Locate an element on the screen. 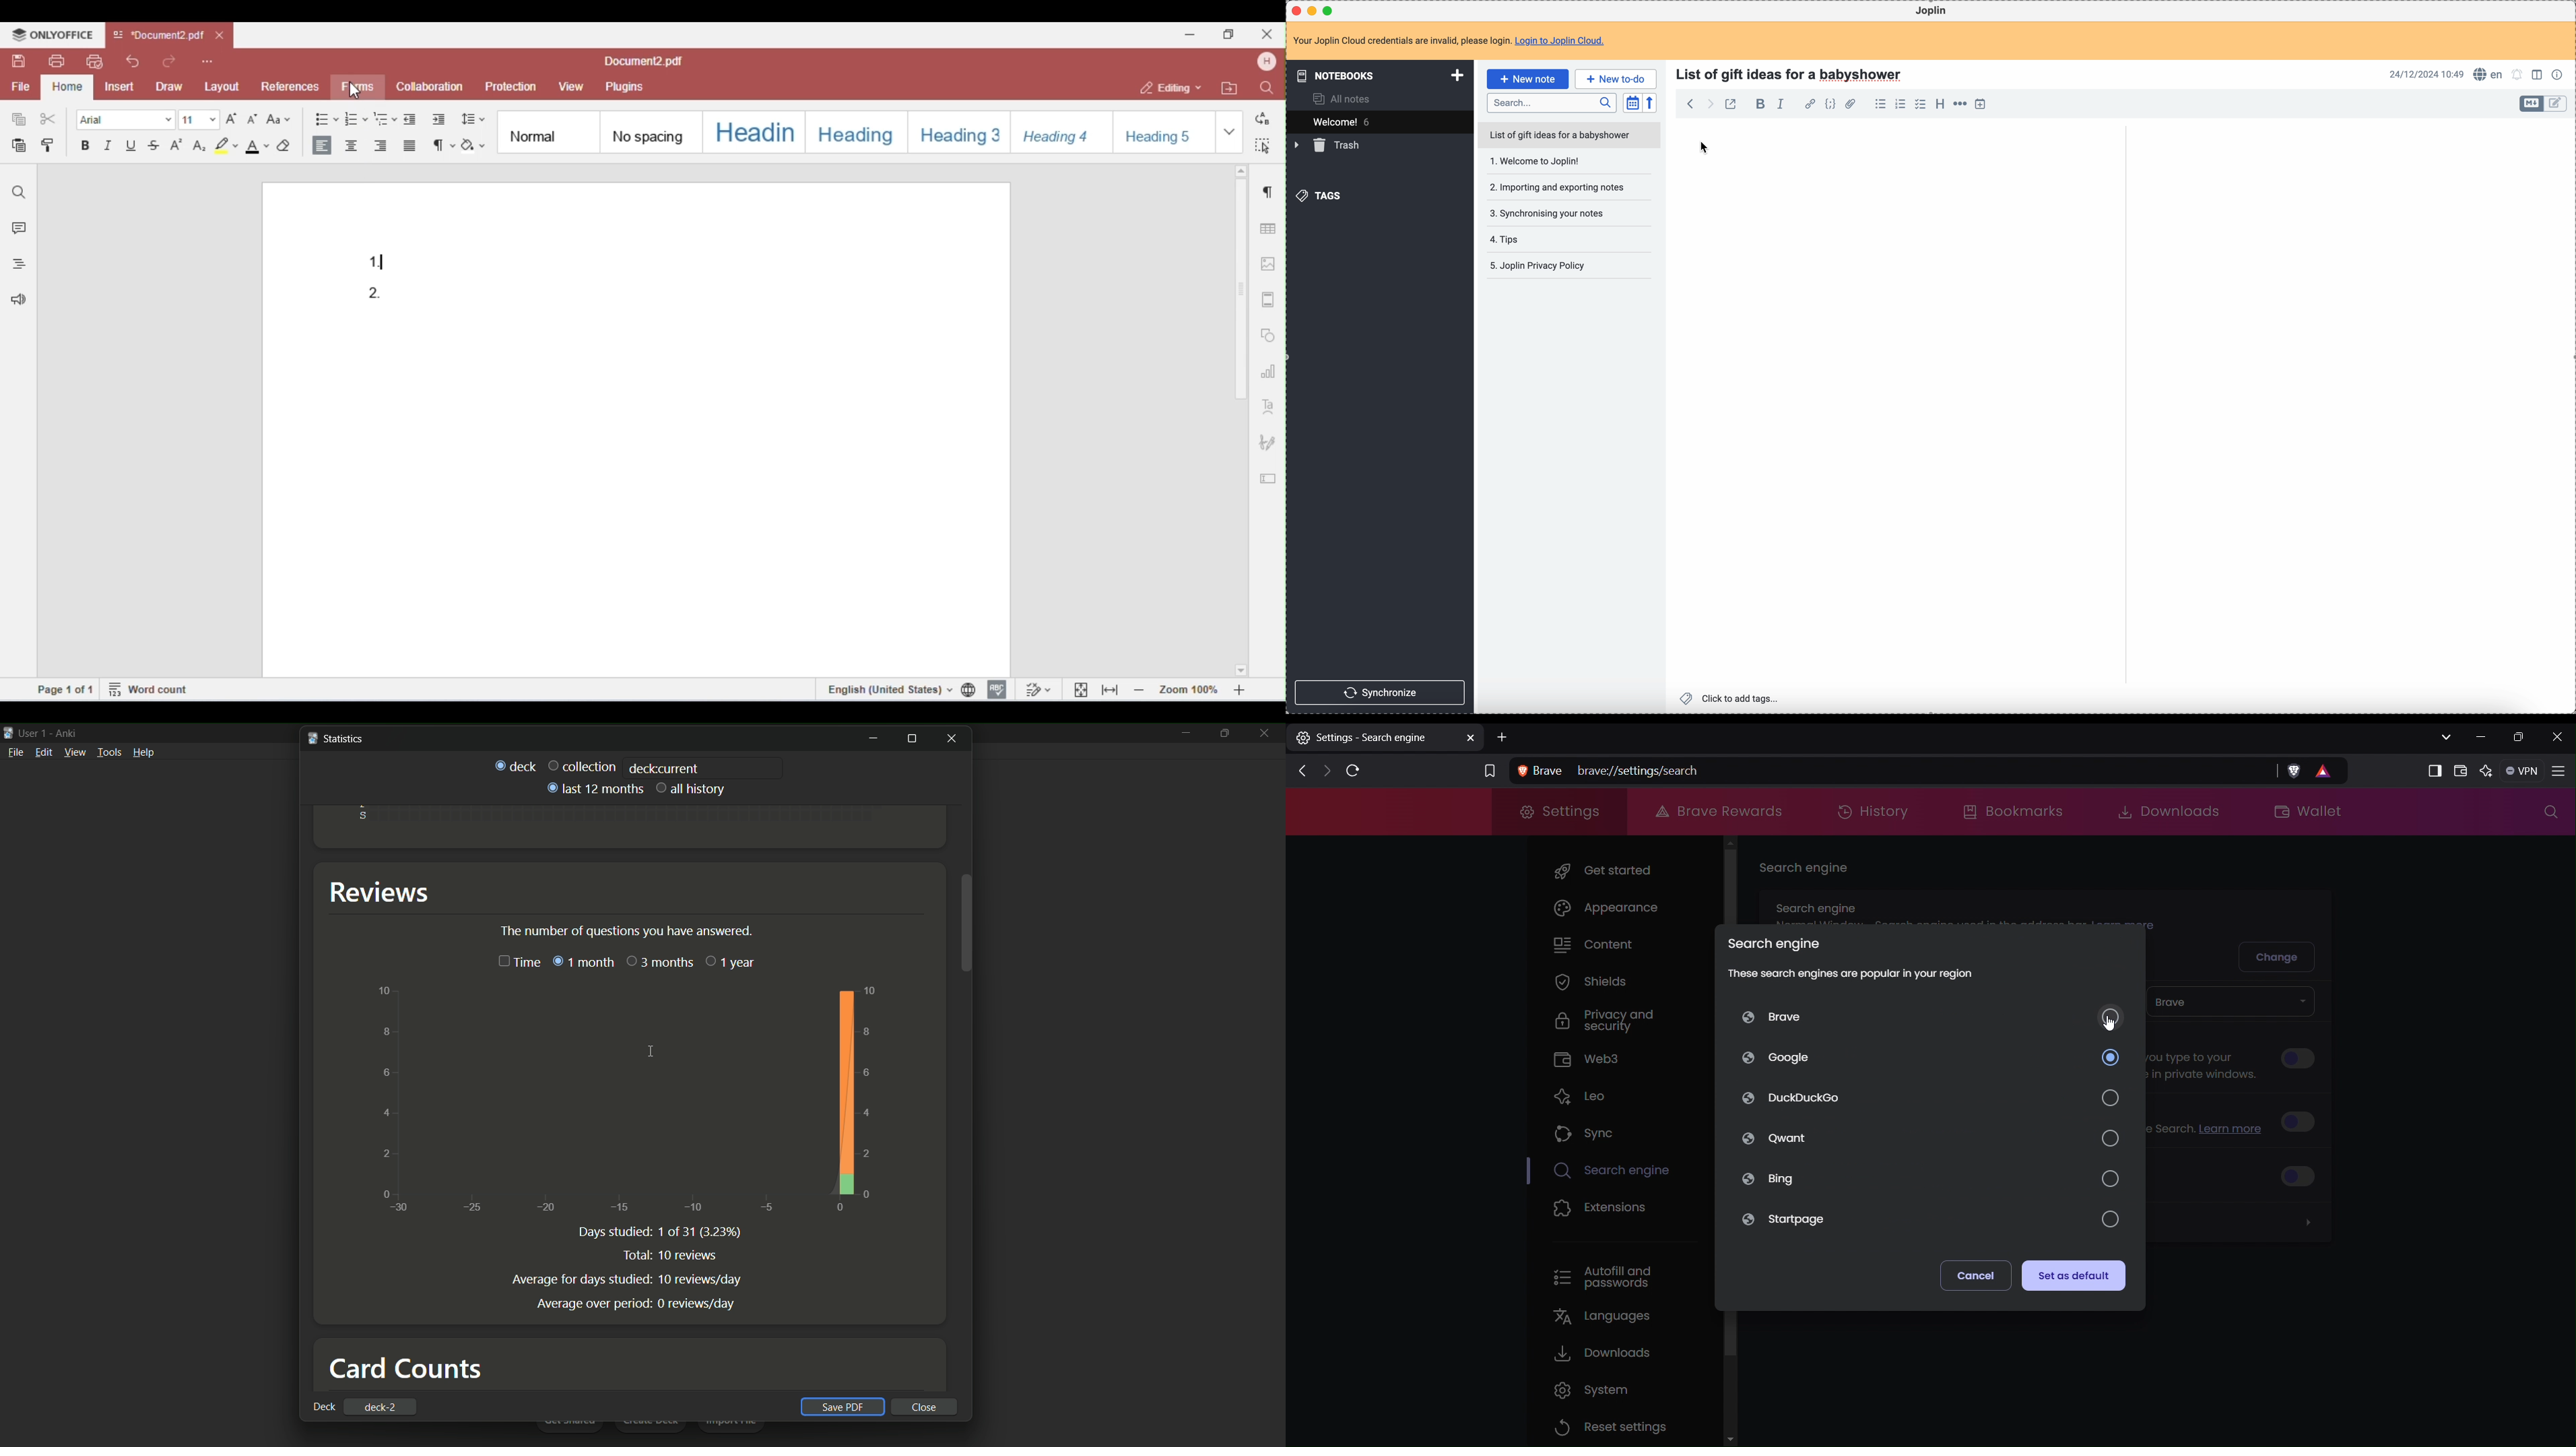  close Joplin is located at coordinates (1295, 11).